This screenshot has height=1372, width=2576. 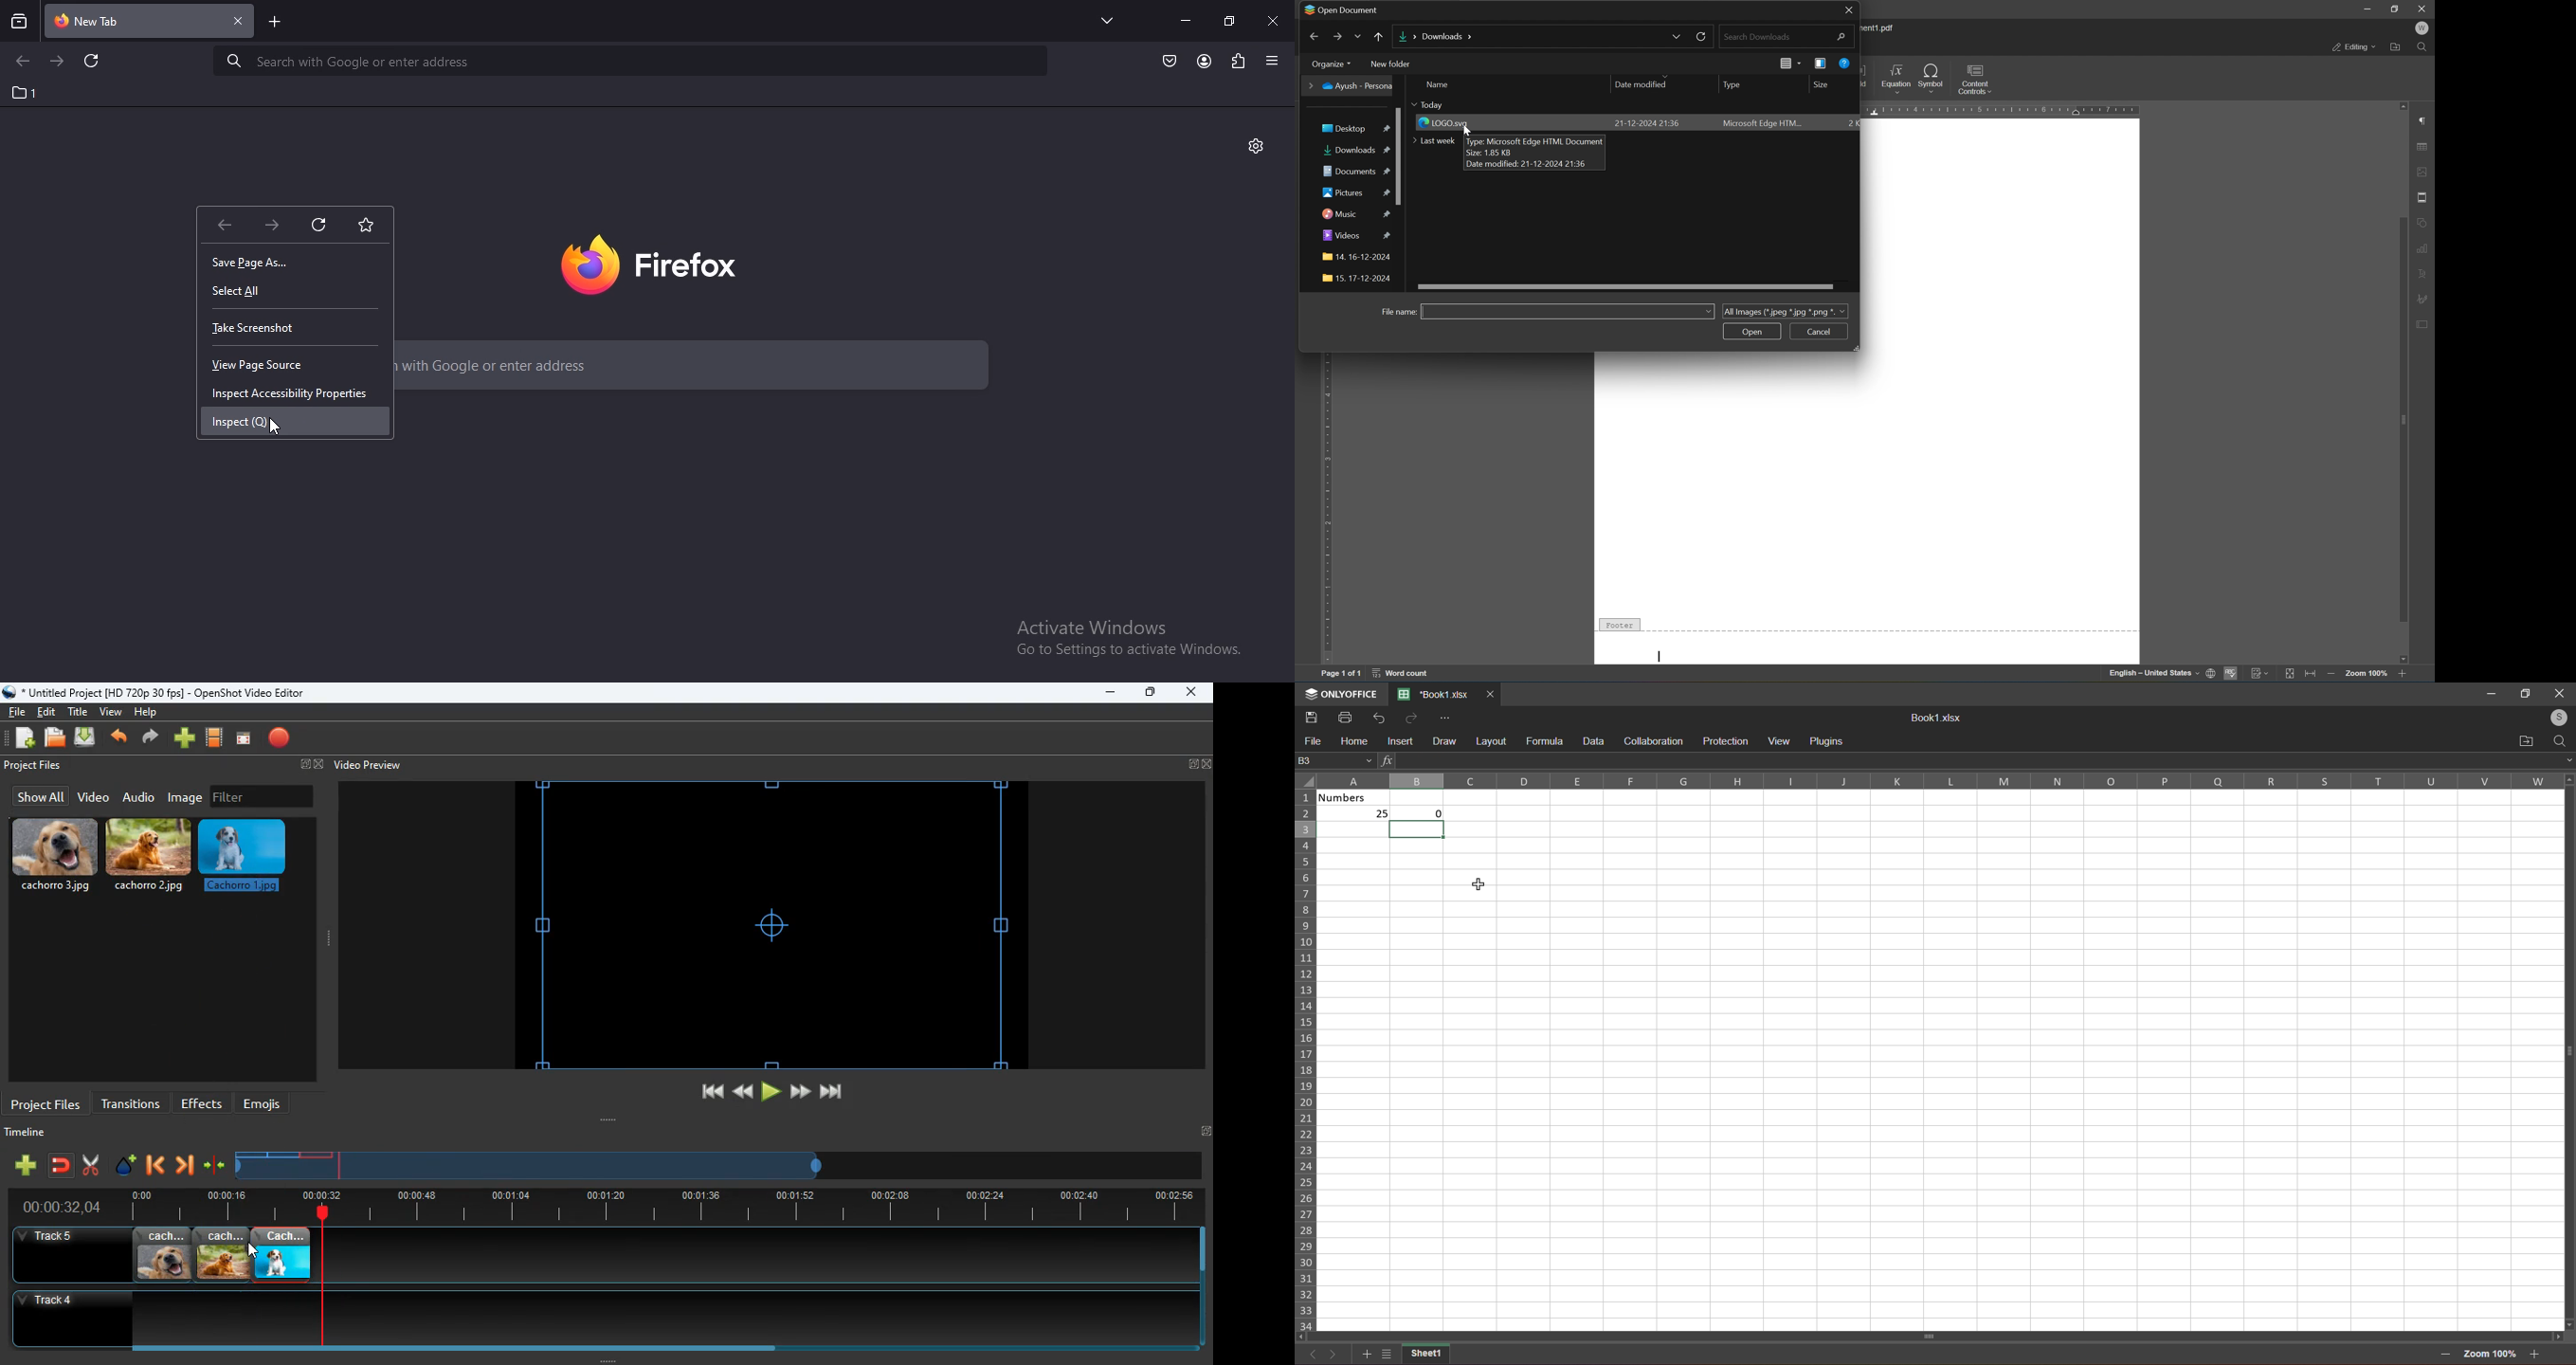 What do you see at coordinates (705, 1092) in the screenshot?
I see `beggining` at bounding box center [705, 1092].